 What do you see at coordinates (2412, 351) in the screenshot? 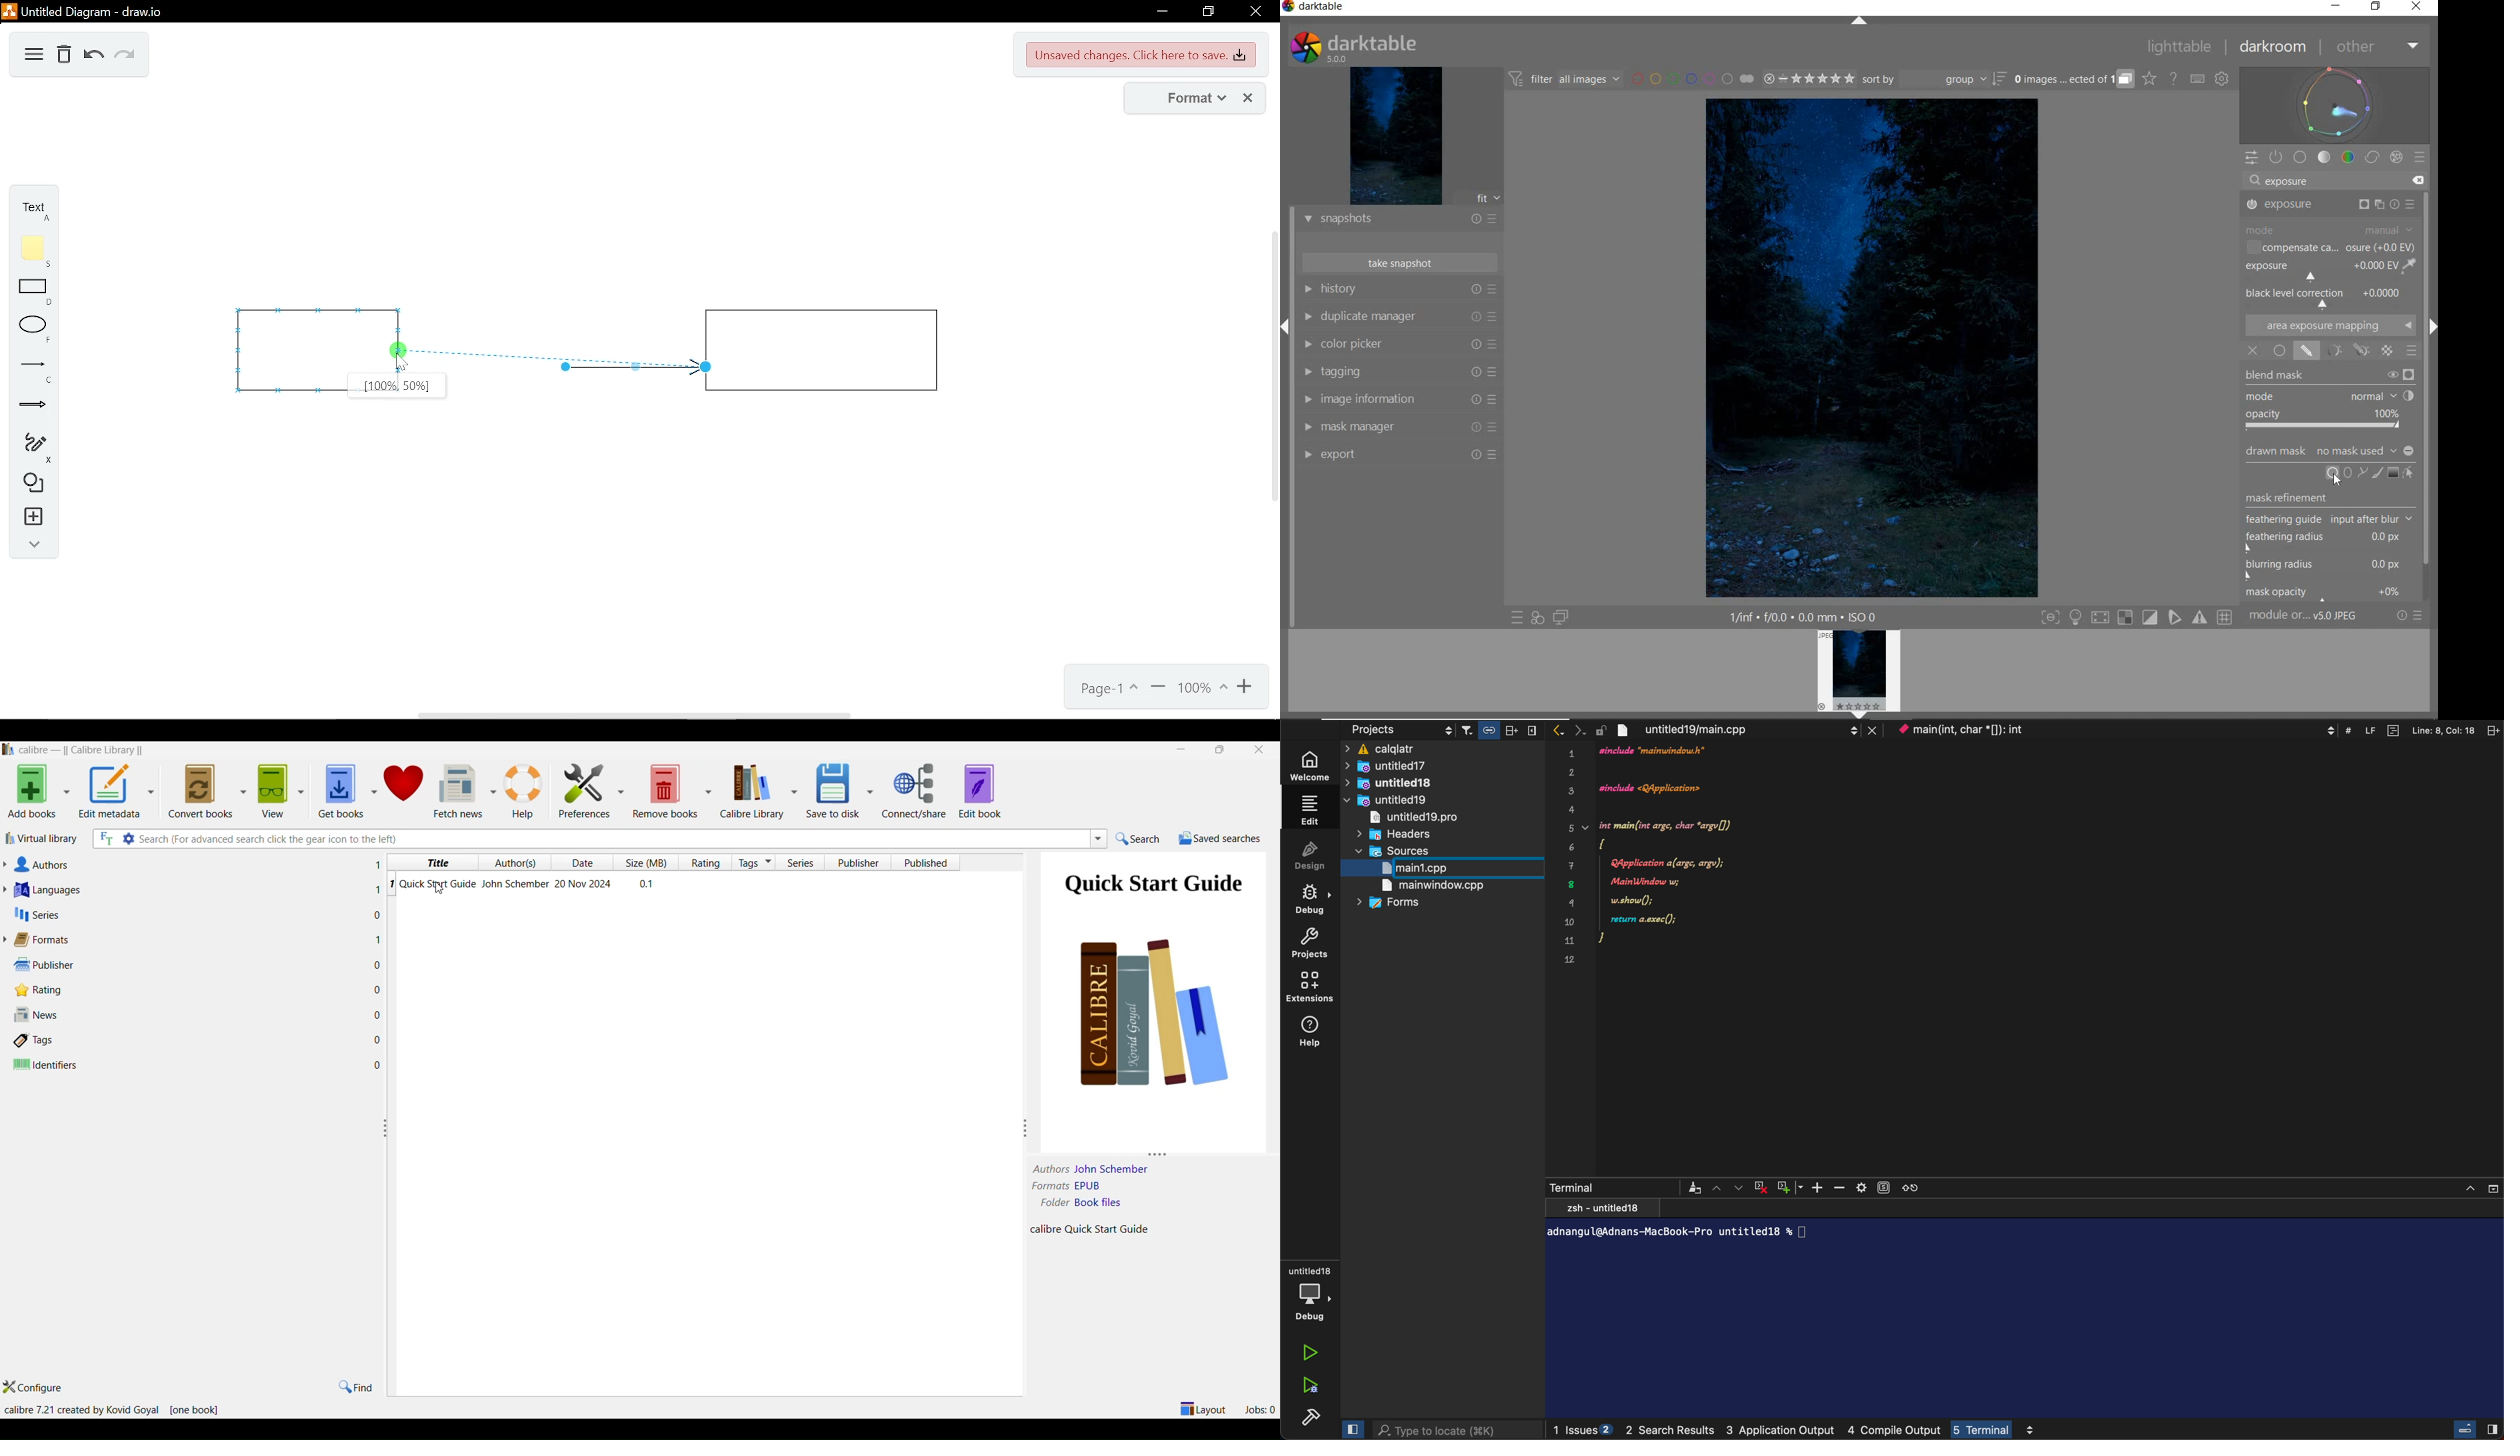
I see `BLENDING OPTIONS` at bounding box center [2412, 351].